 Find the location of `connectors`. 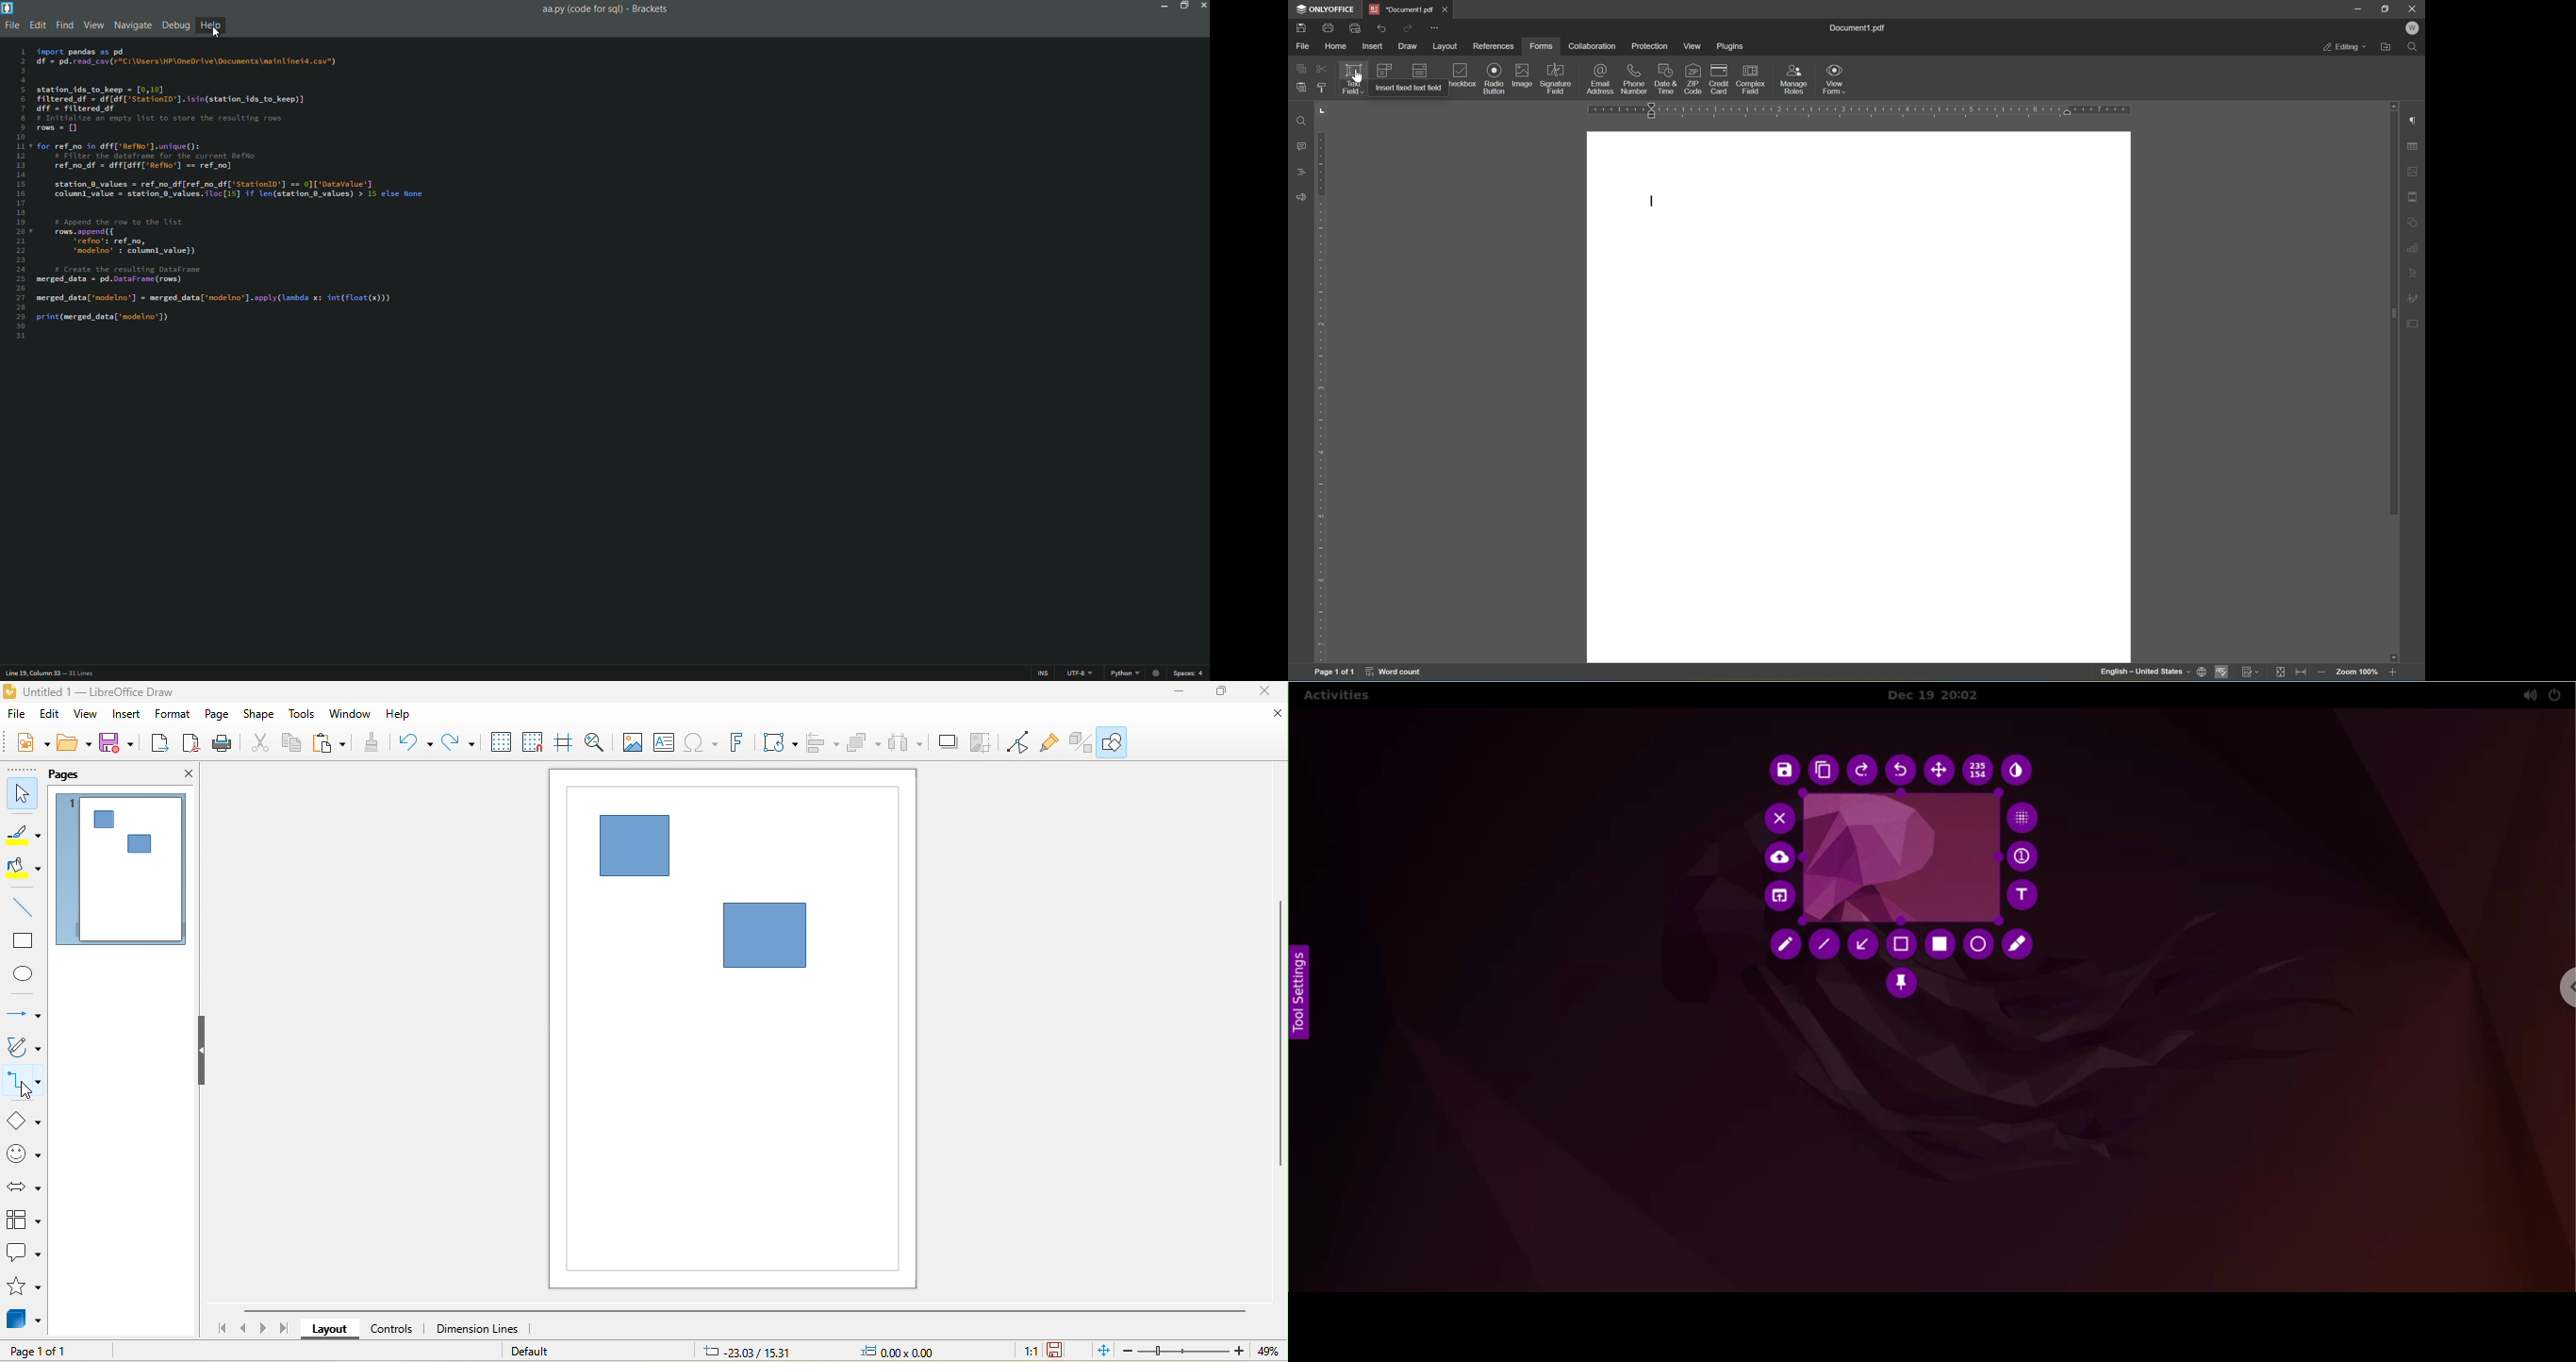

connectors is located at coordinates (25, 1084).